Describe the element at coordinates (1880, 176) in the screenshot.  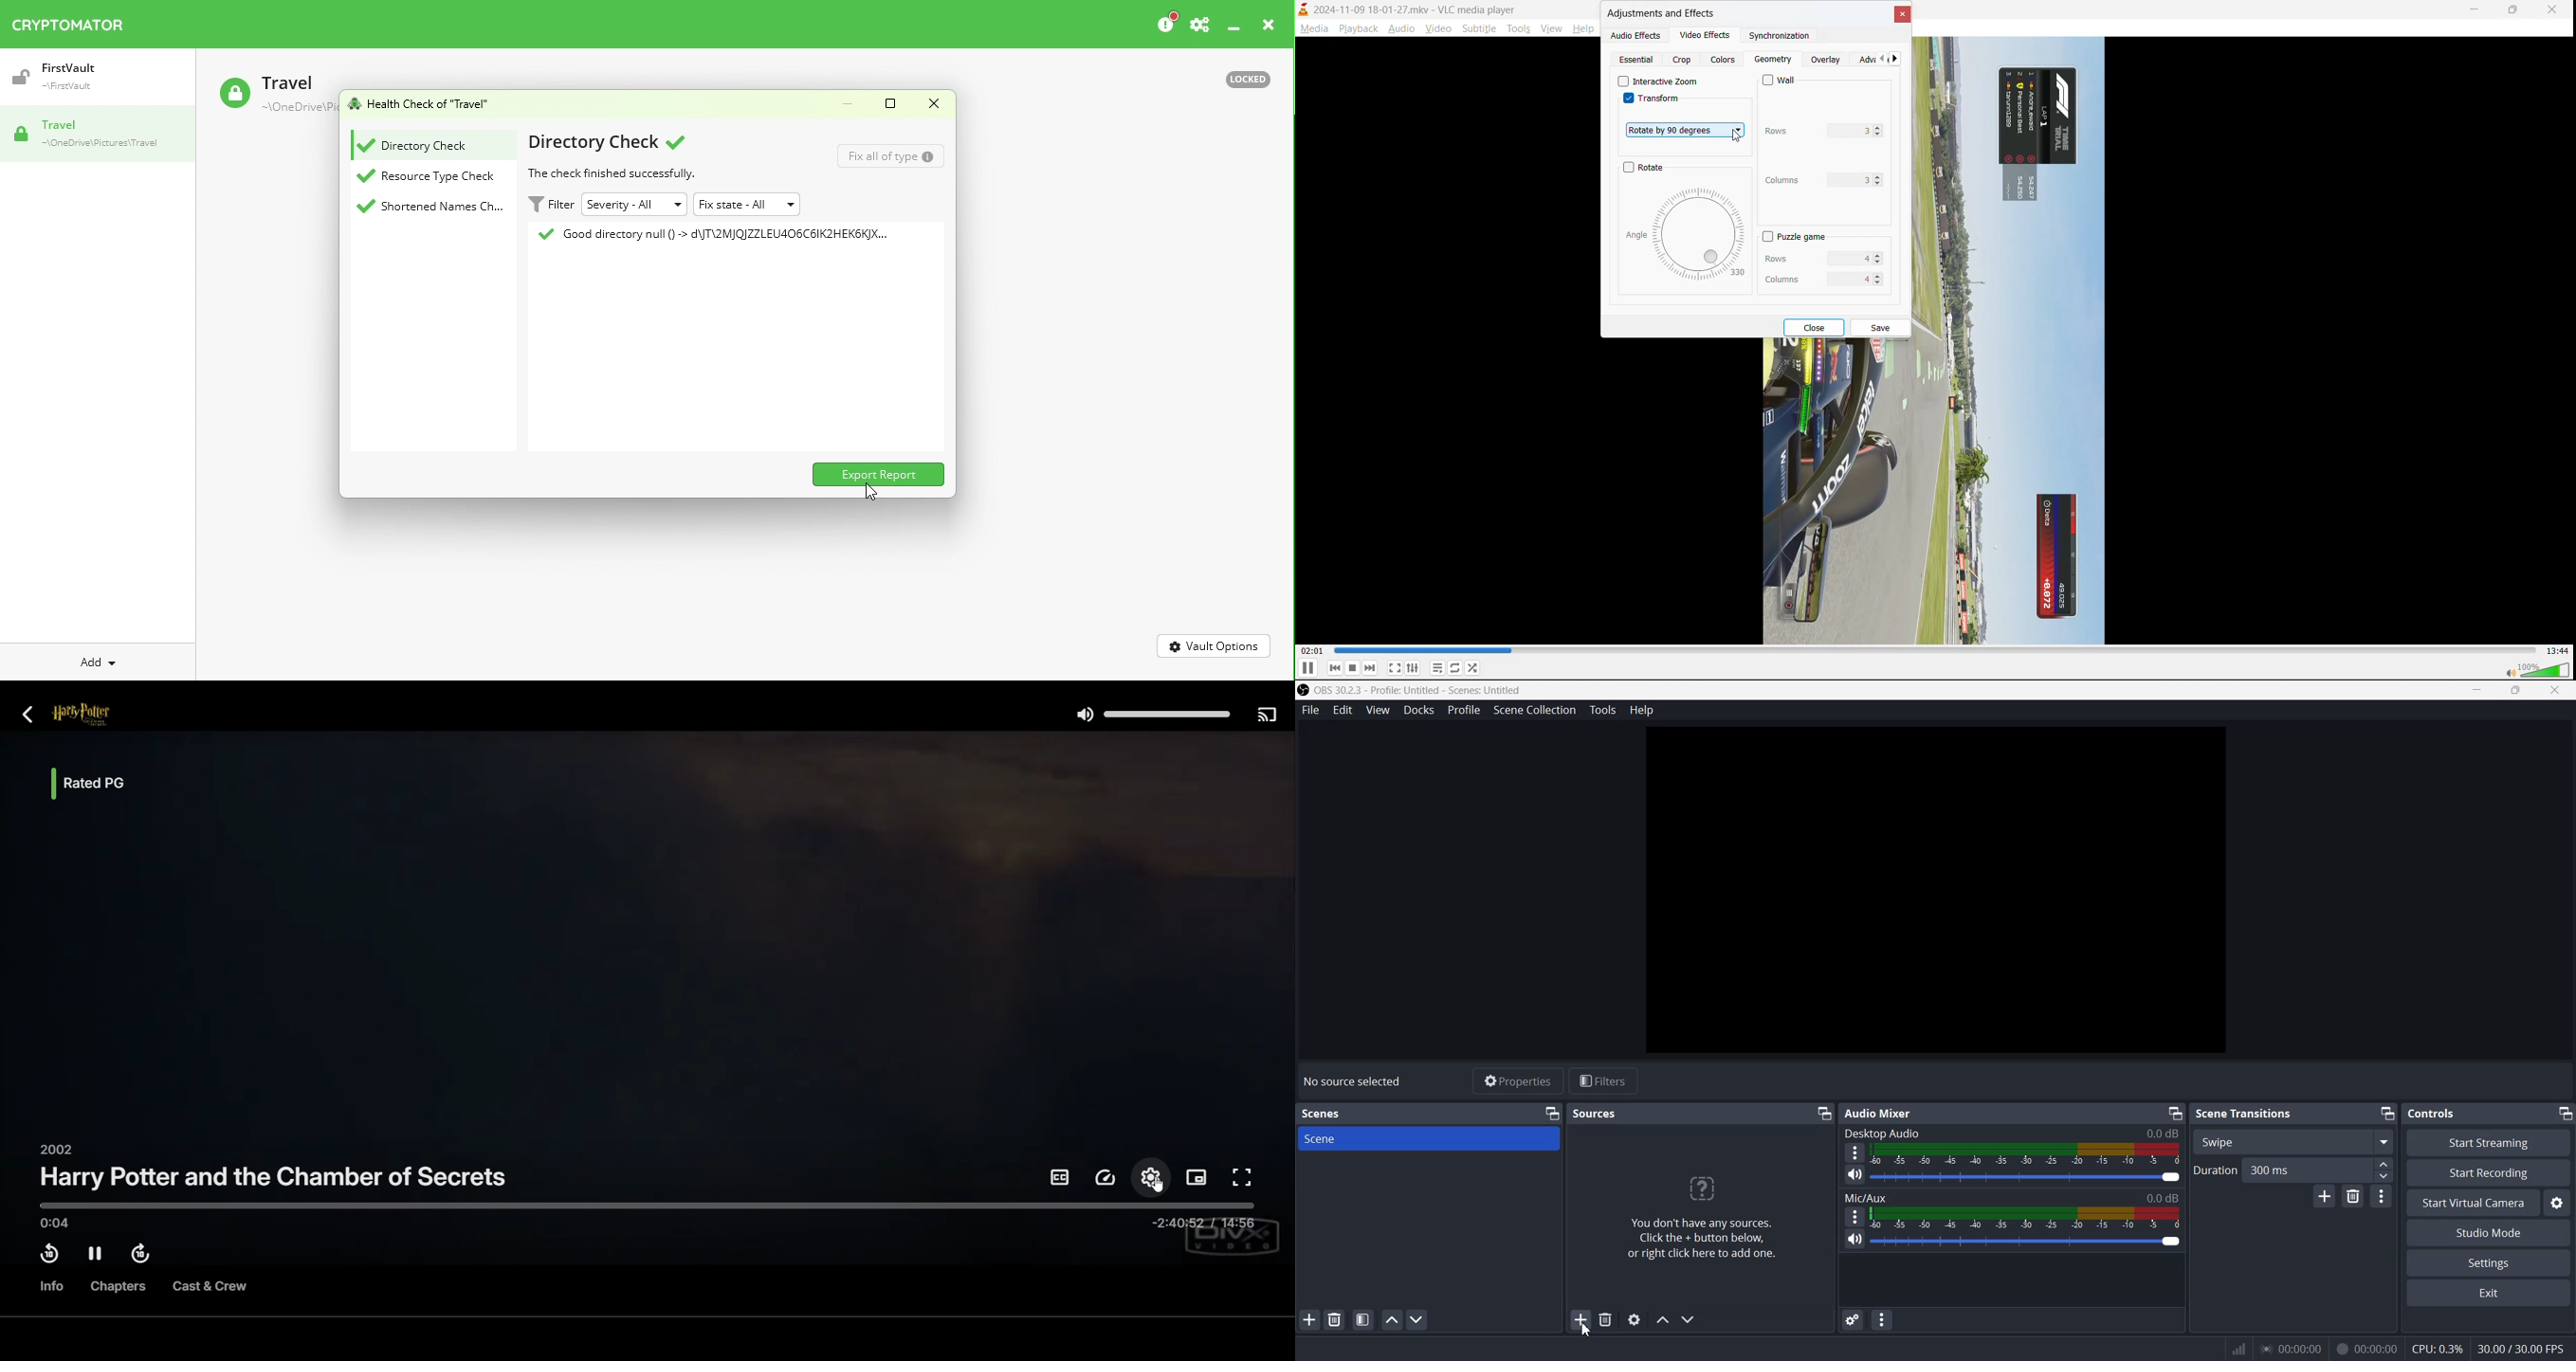
I see `Increase` at that location.